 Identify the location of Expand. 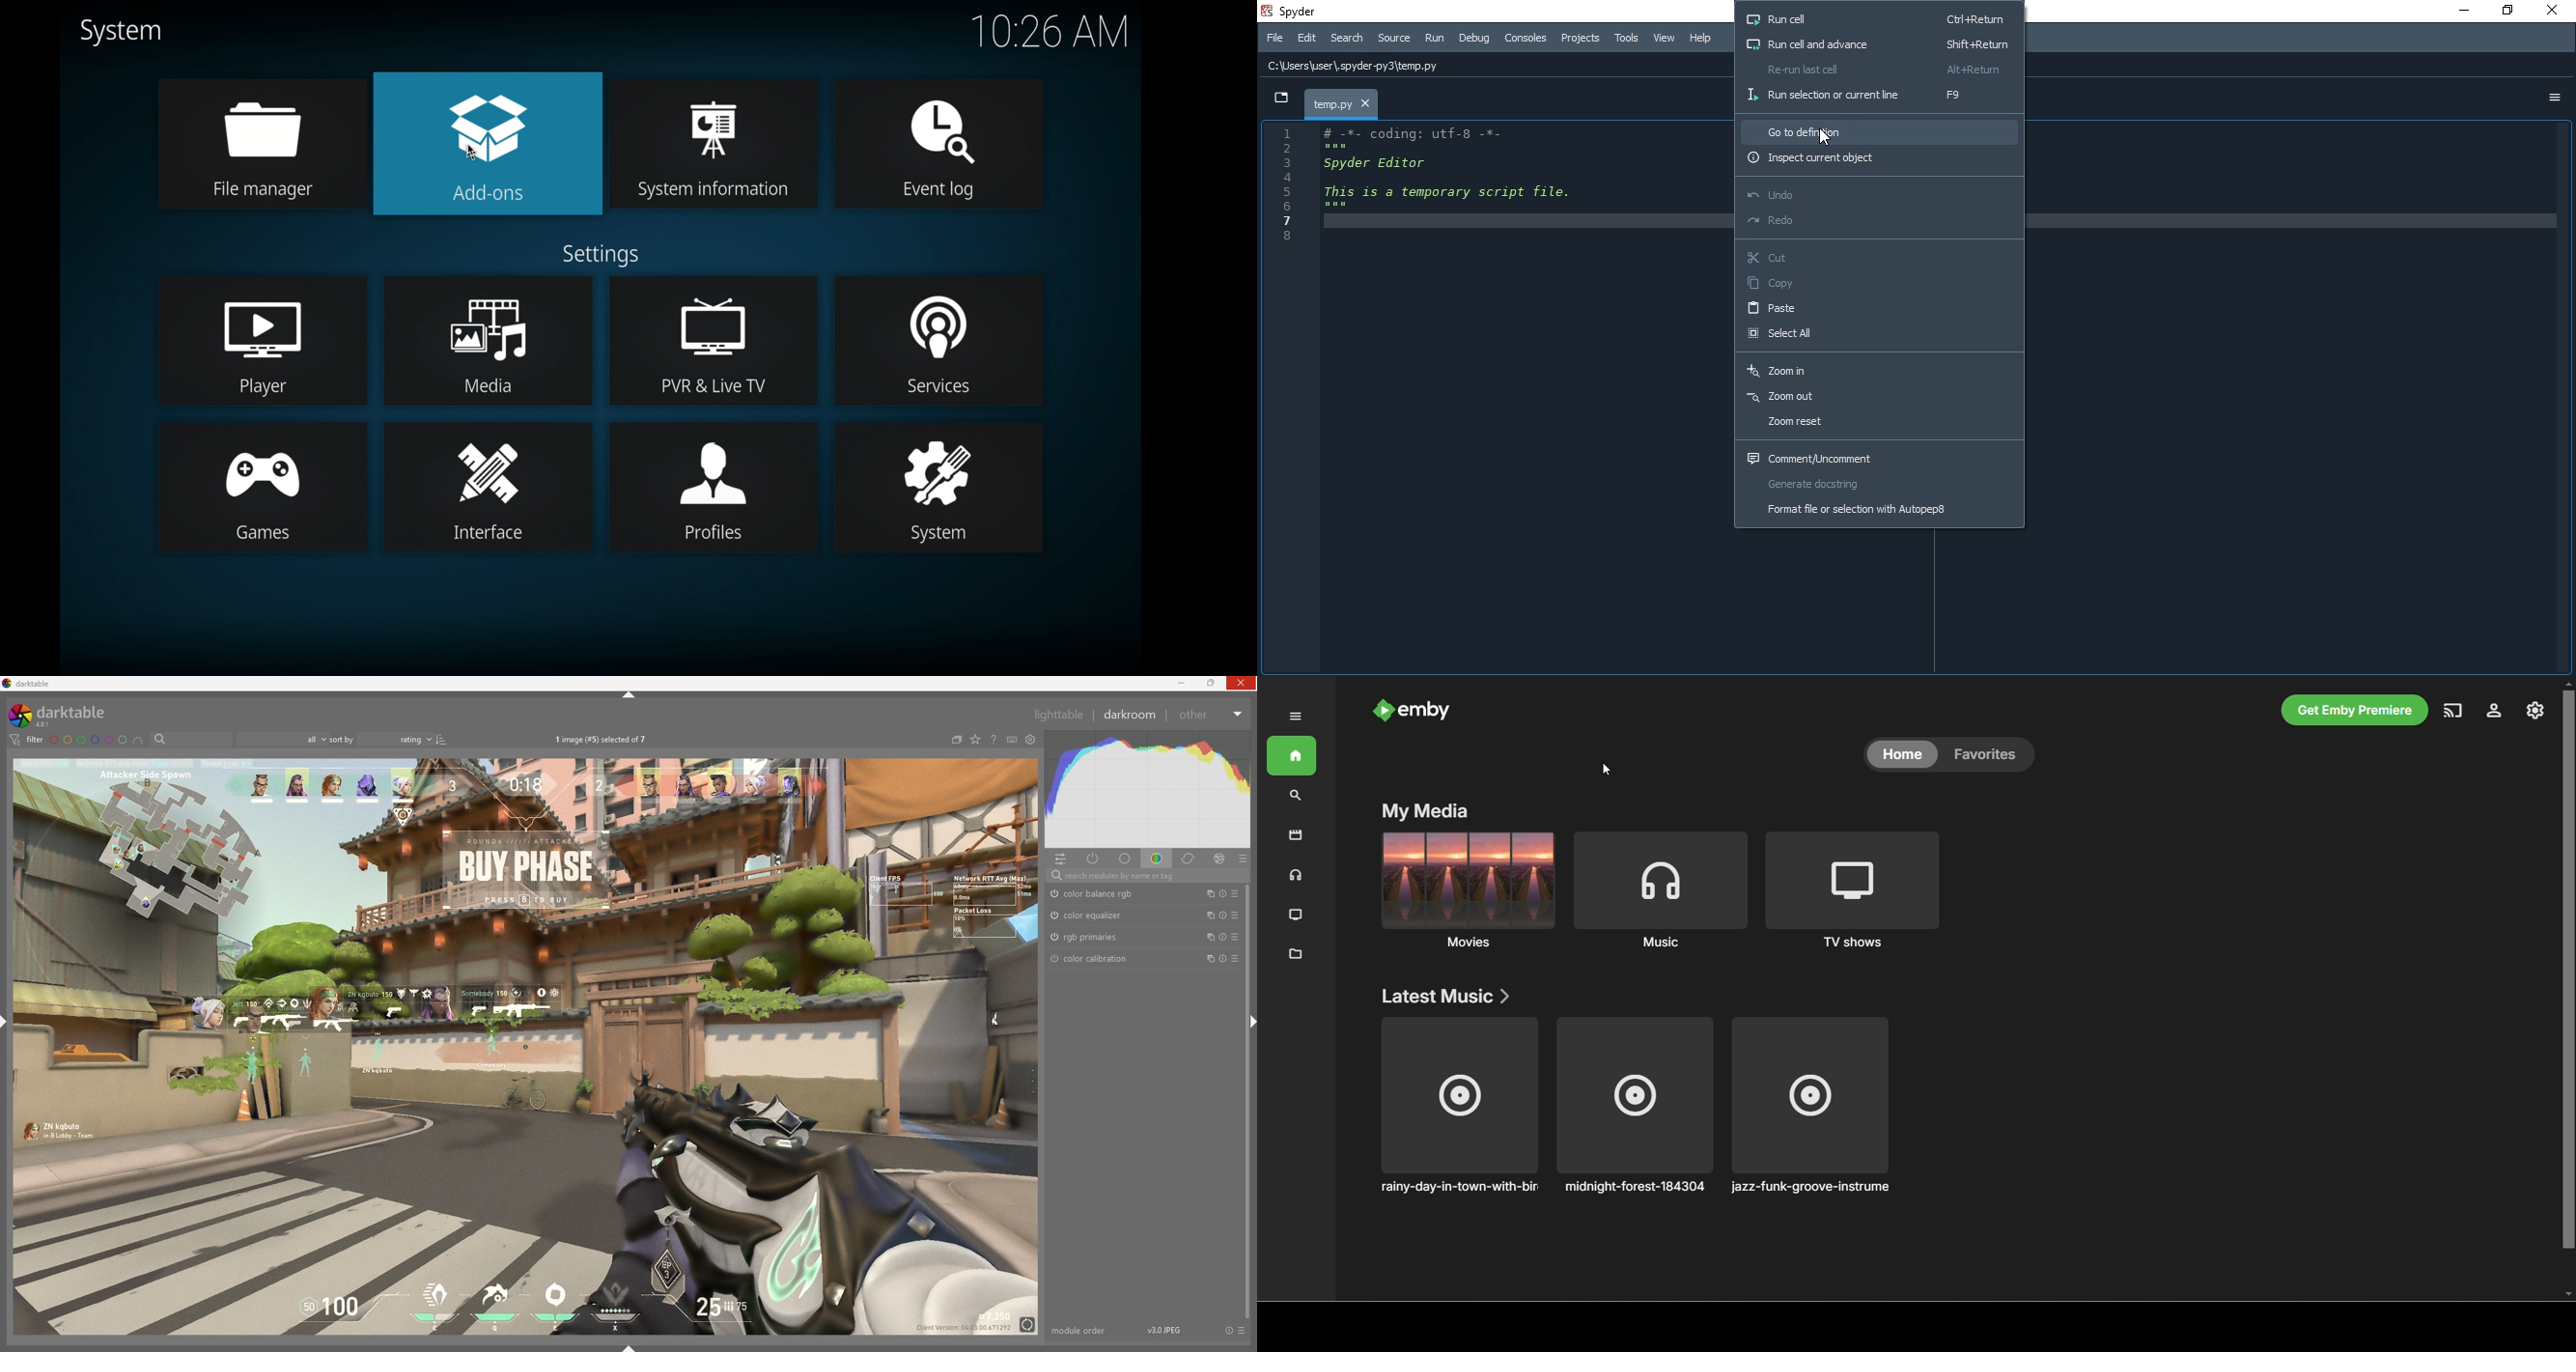
(1291, 719).